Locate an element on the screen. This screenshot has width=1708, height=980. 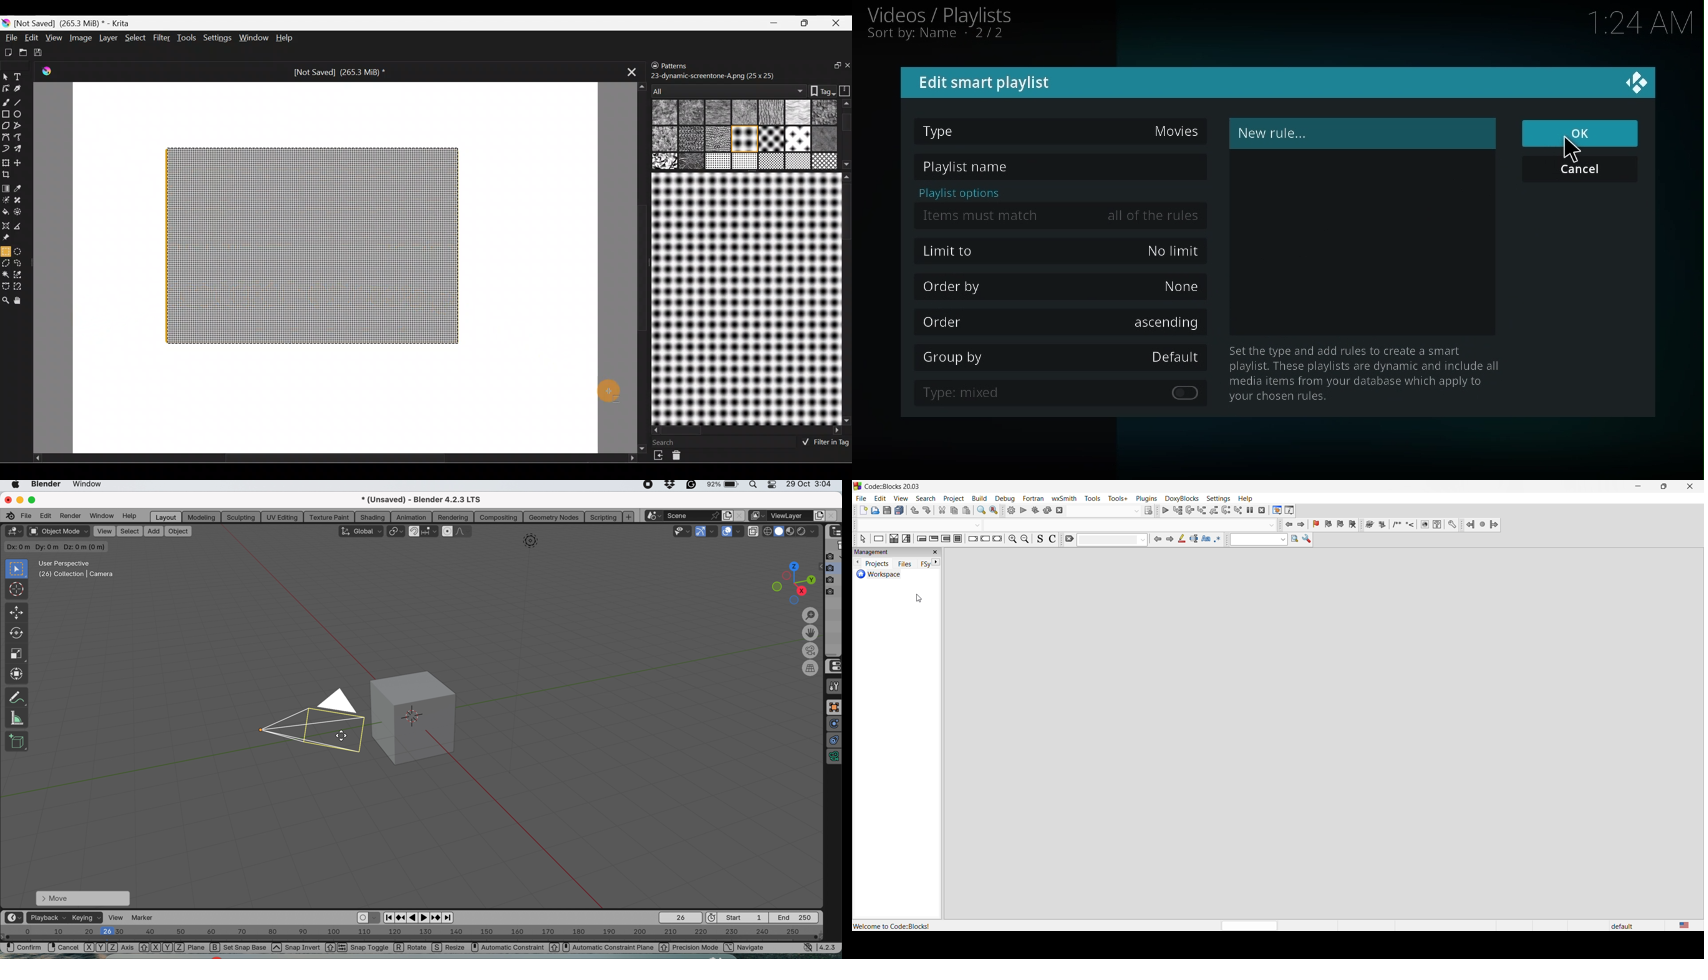
jump forward is located at coordinates (1301, 525).